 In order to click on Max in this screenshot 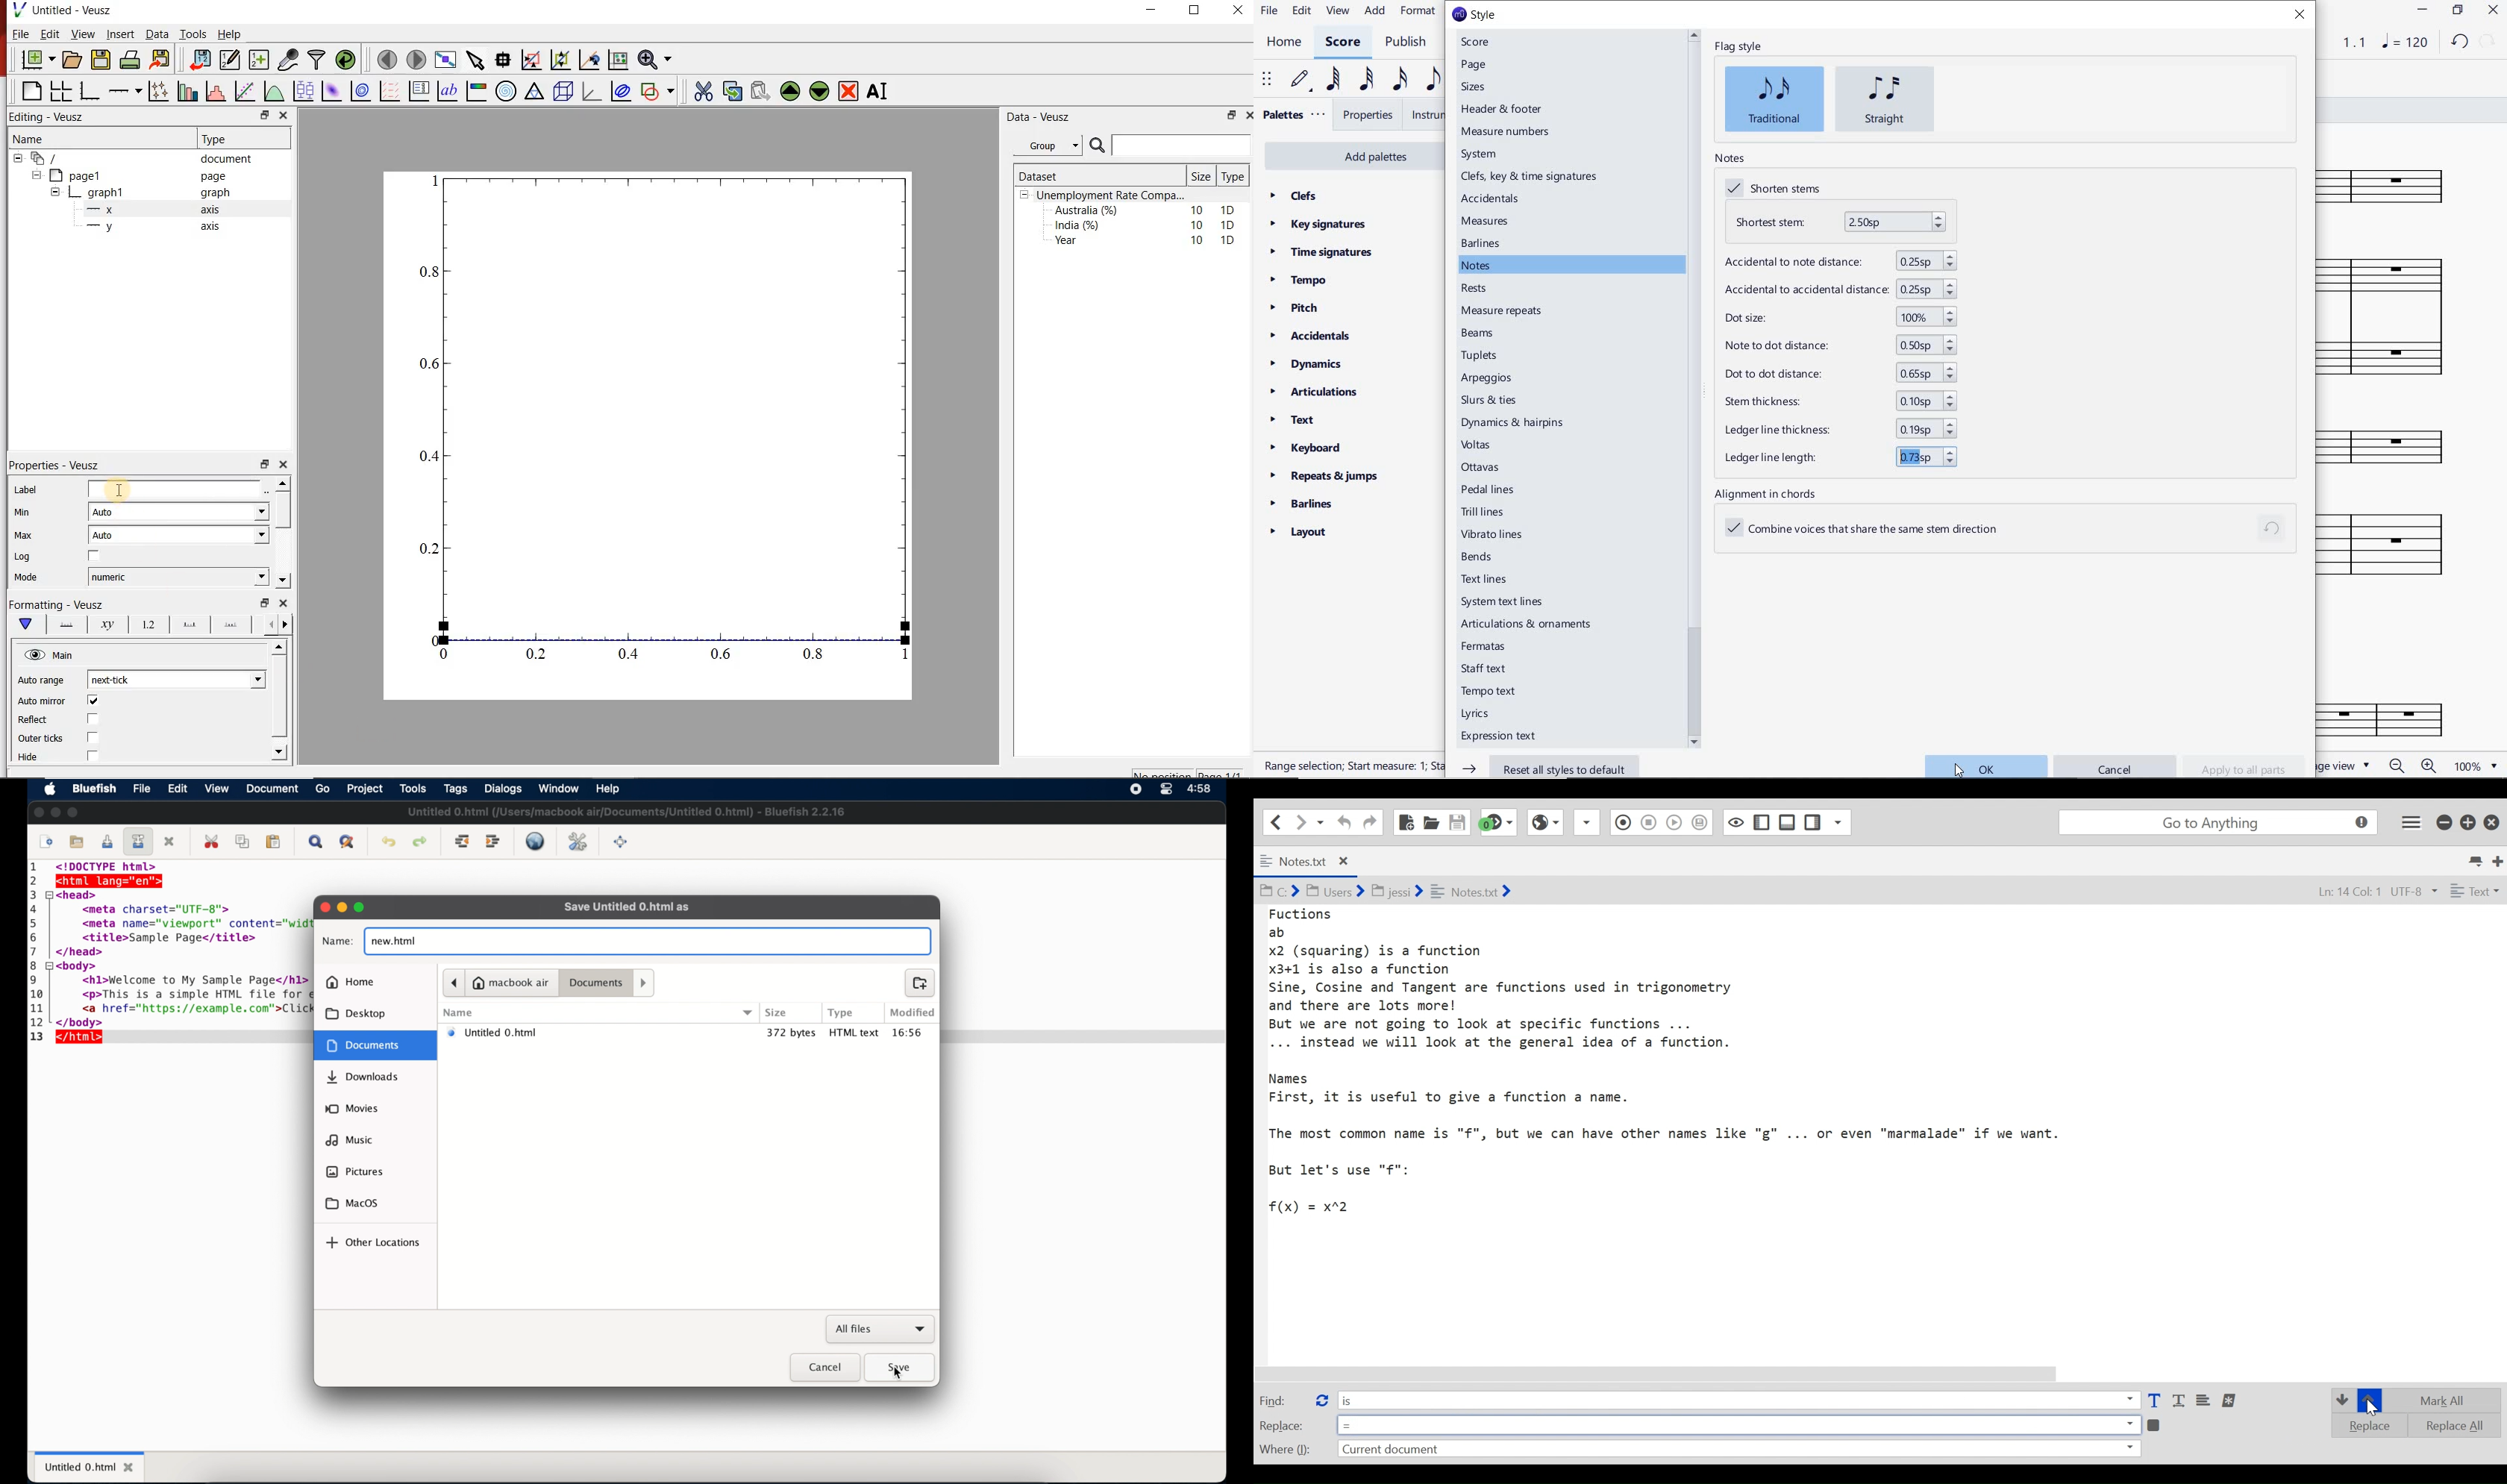, I will do `click(31, 536)`.